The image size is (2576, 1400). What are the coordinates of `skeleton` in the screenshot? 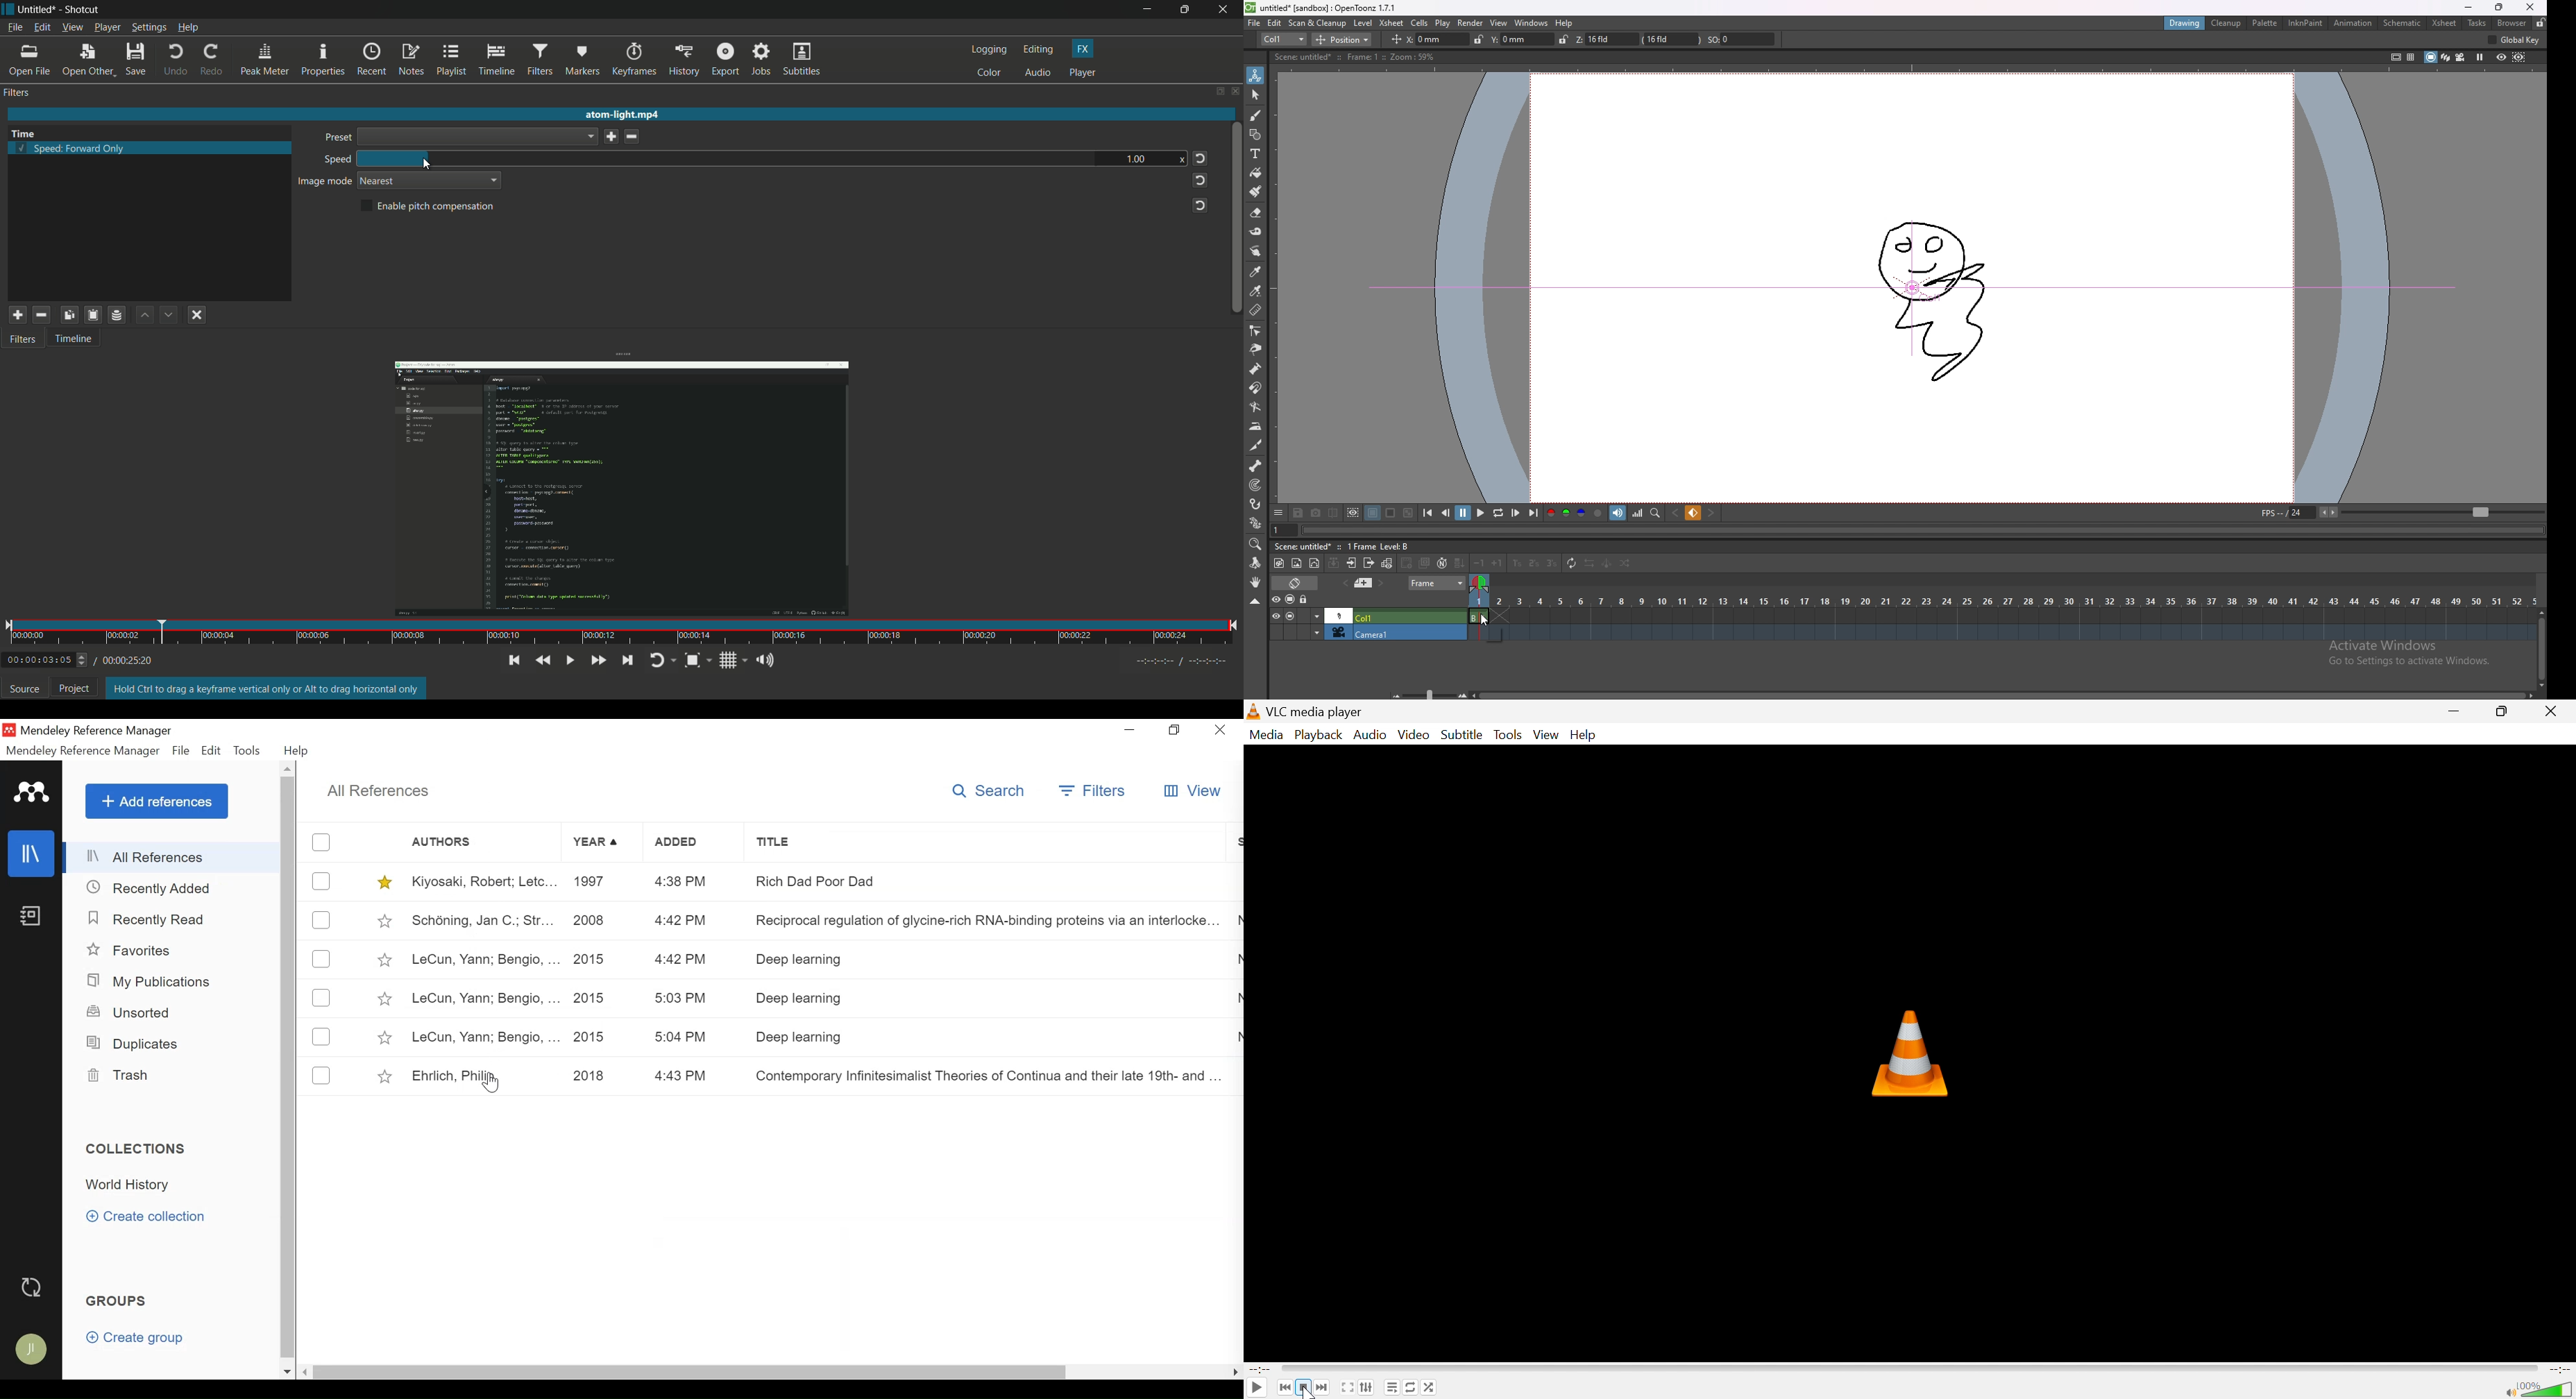 It's located at (1256, 465).